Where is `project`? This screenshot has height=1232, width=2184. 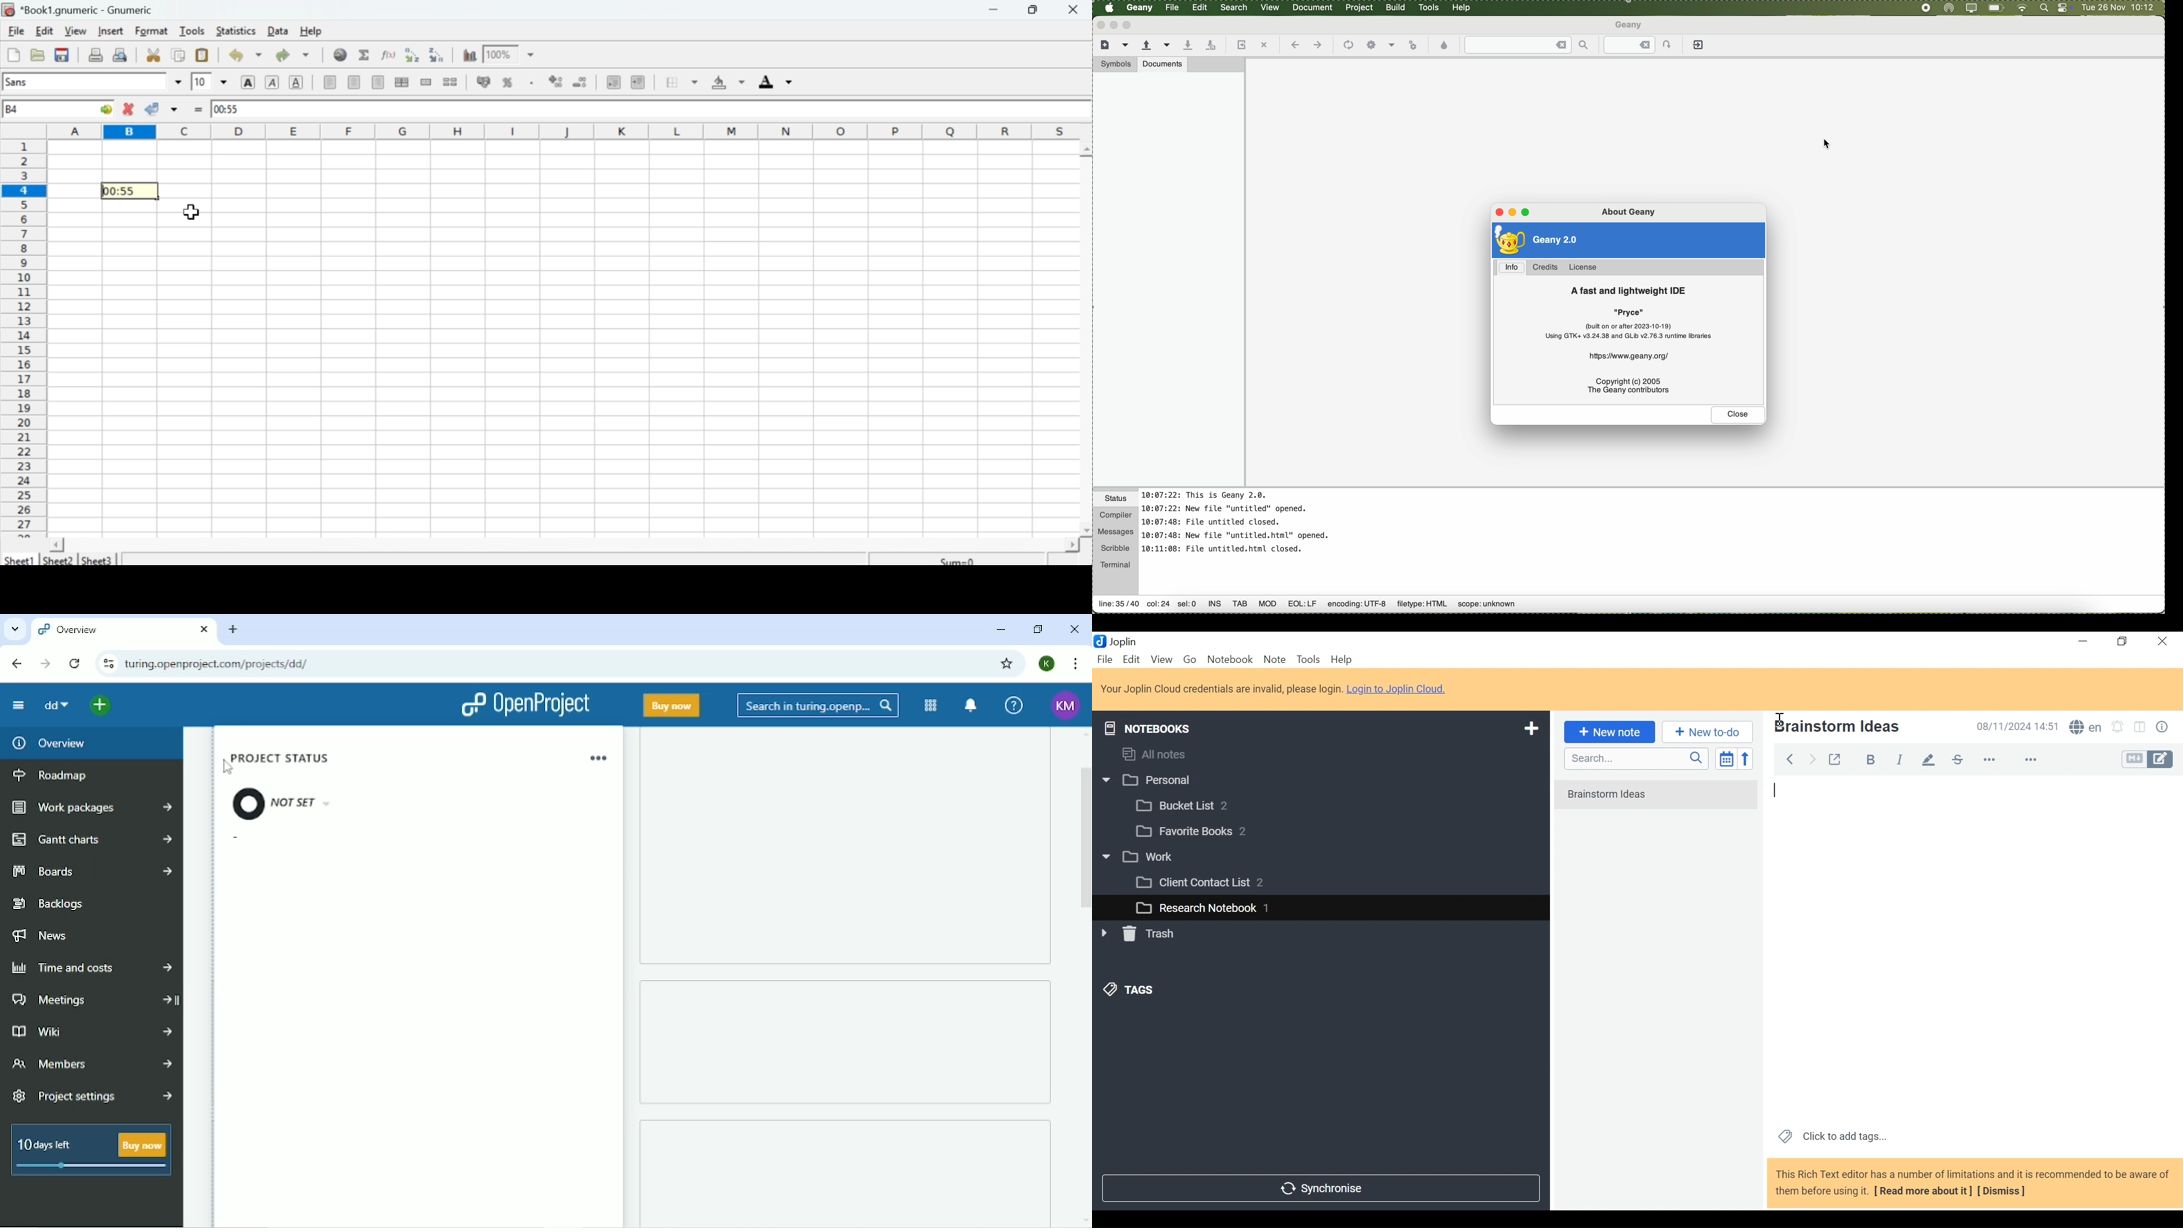 project is located at coordinates (1362, 8).